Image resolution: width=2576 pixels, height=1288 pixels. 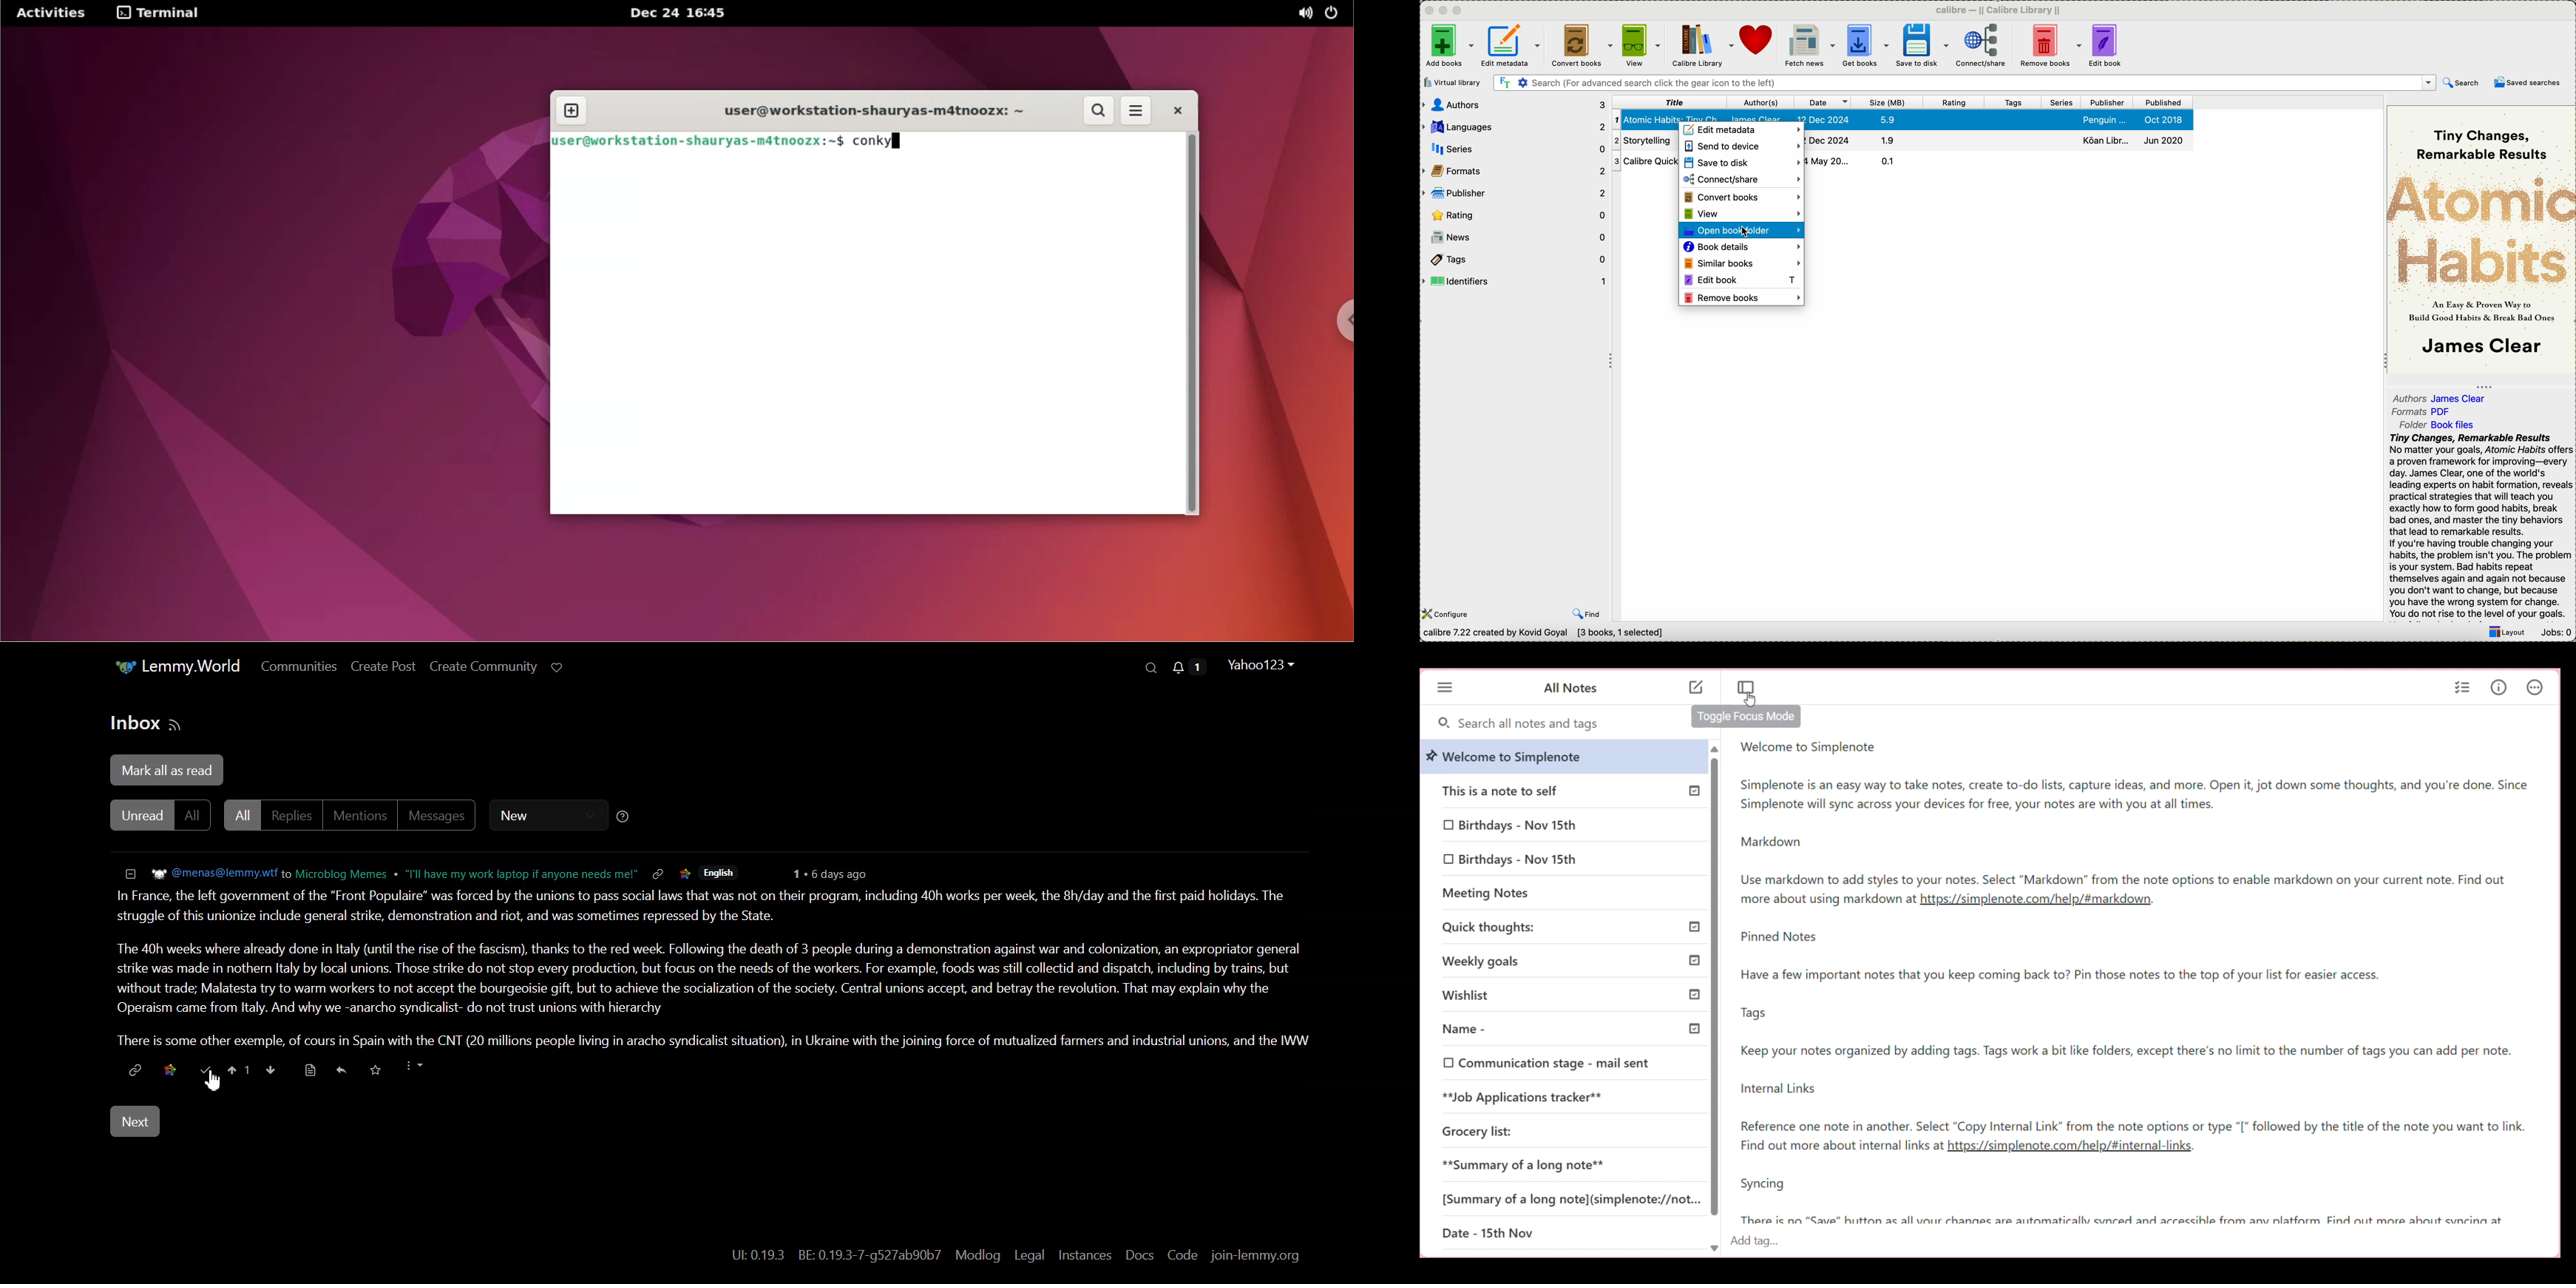 What do you see at coordinates (1512, 859) in the screenshot?
I see `0 Birthdays - Nov 15th` at bounding box center [1512, 859].